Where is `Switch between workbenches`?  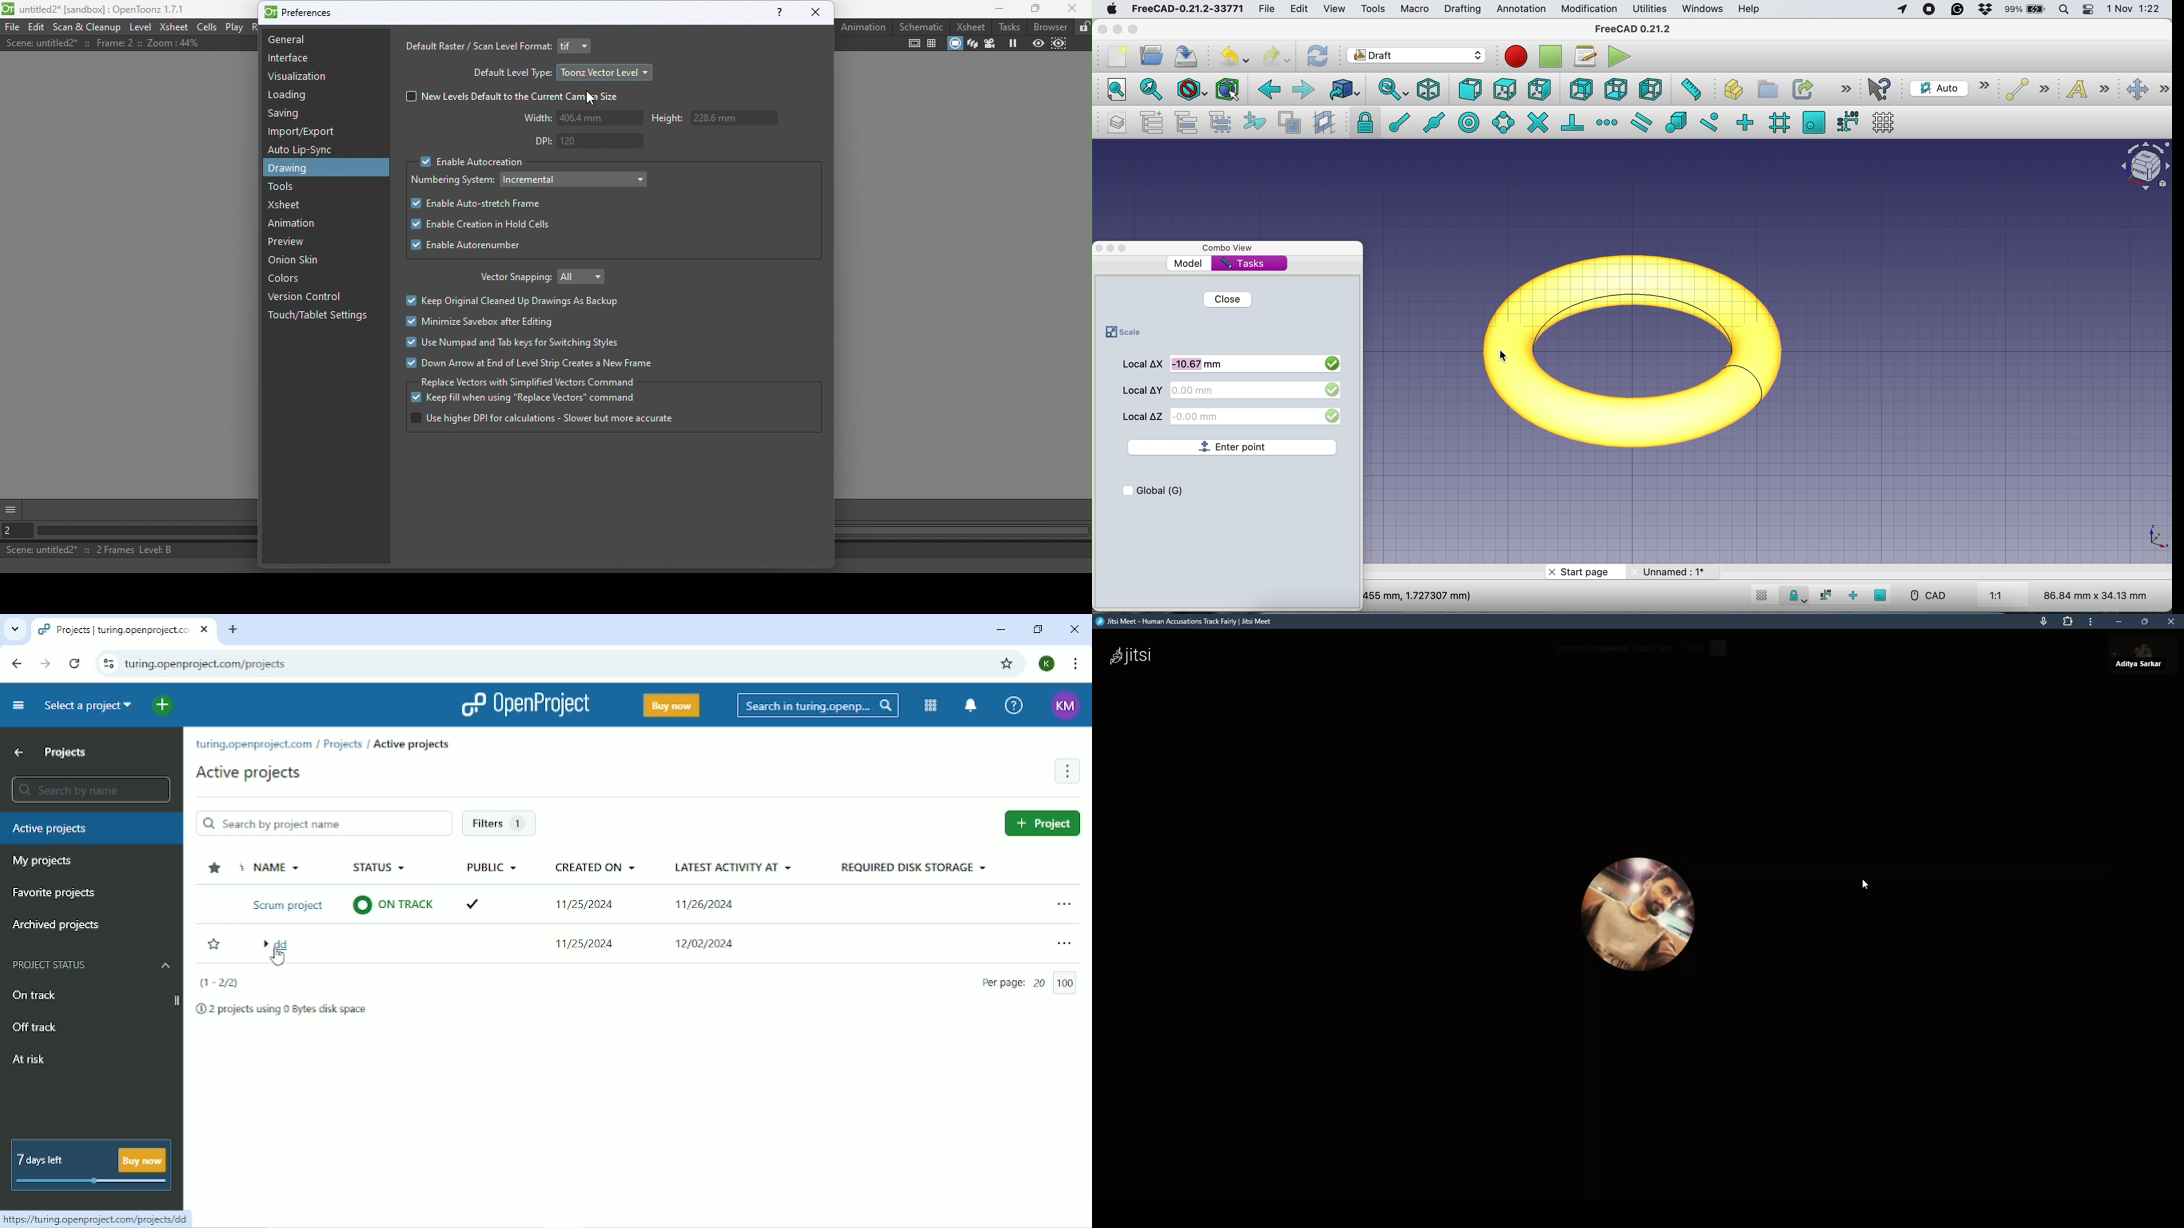
Switch between workbenches is located at coordinates (1416, 56).